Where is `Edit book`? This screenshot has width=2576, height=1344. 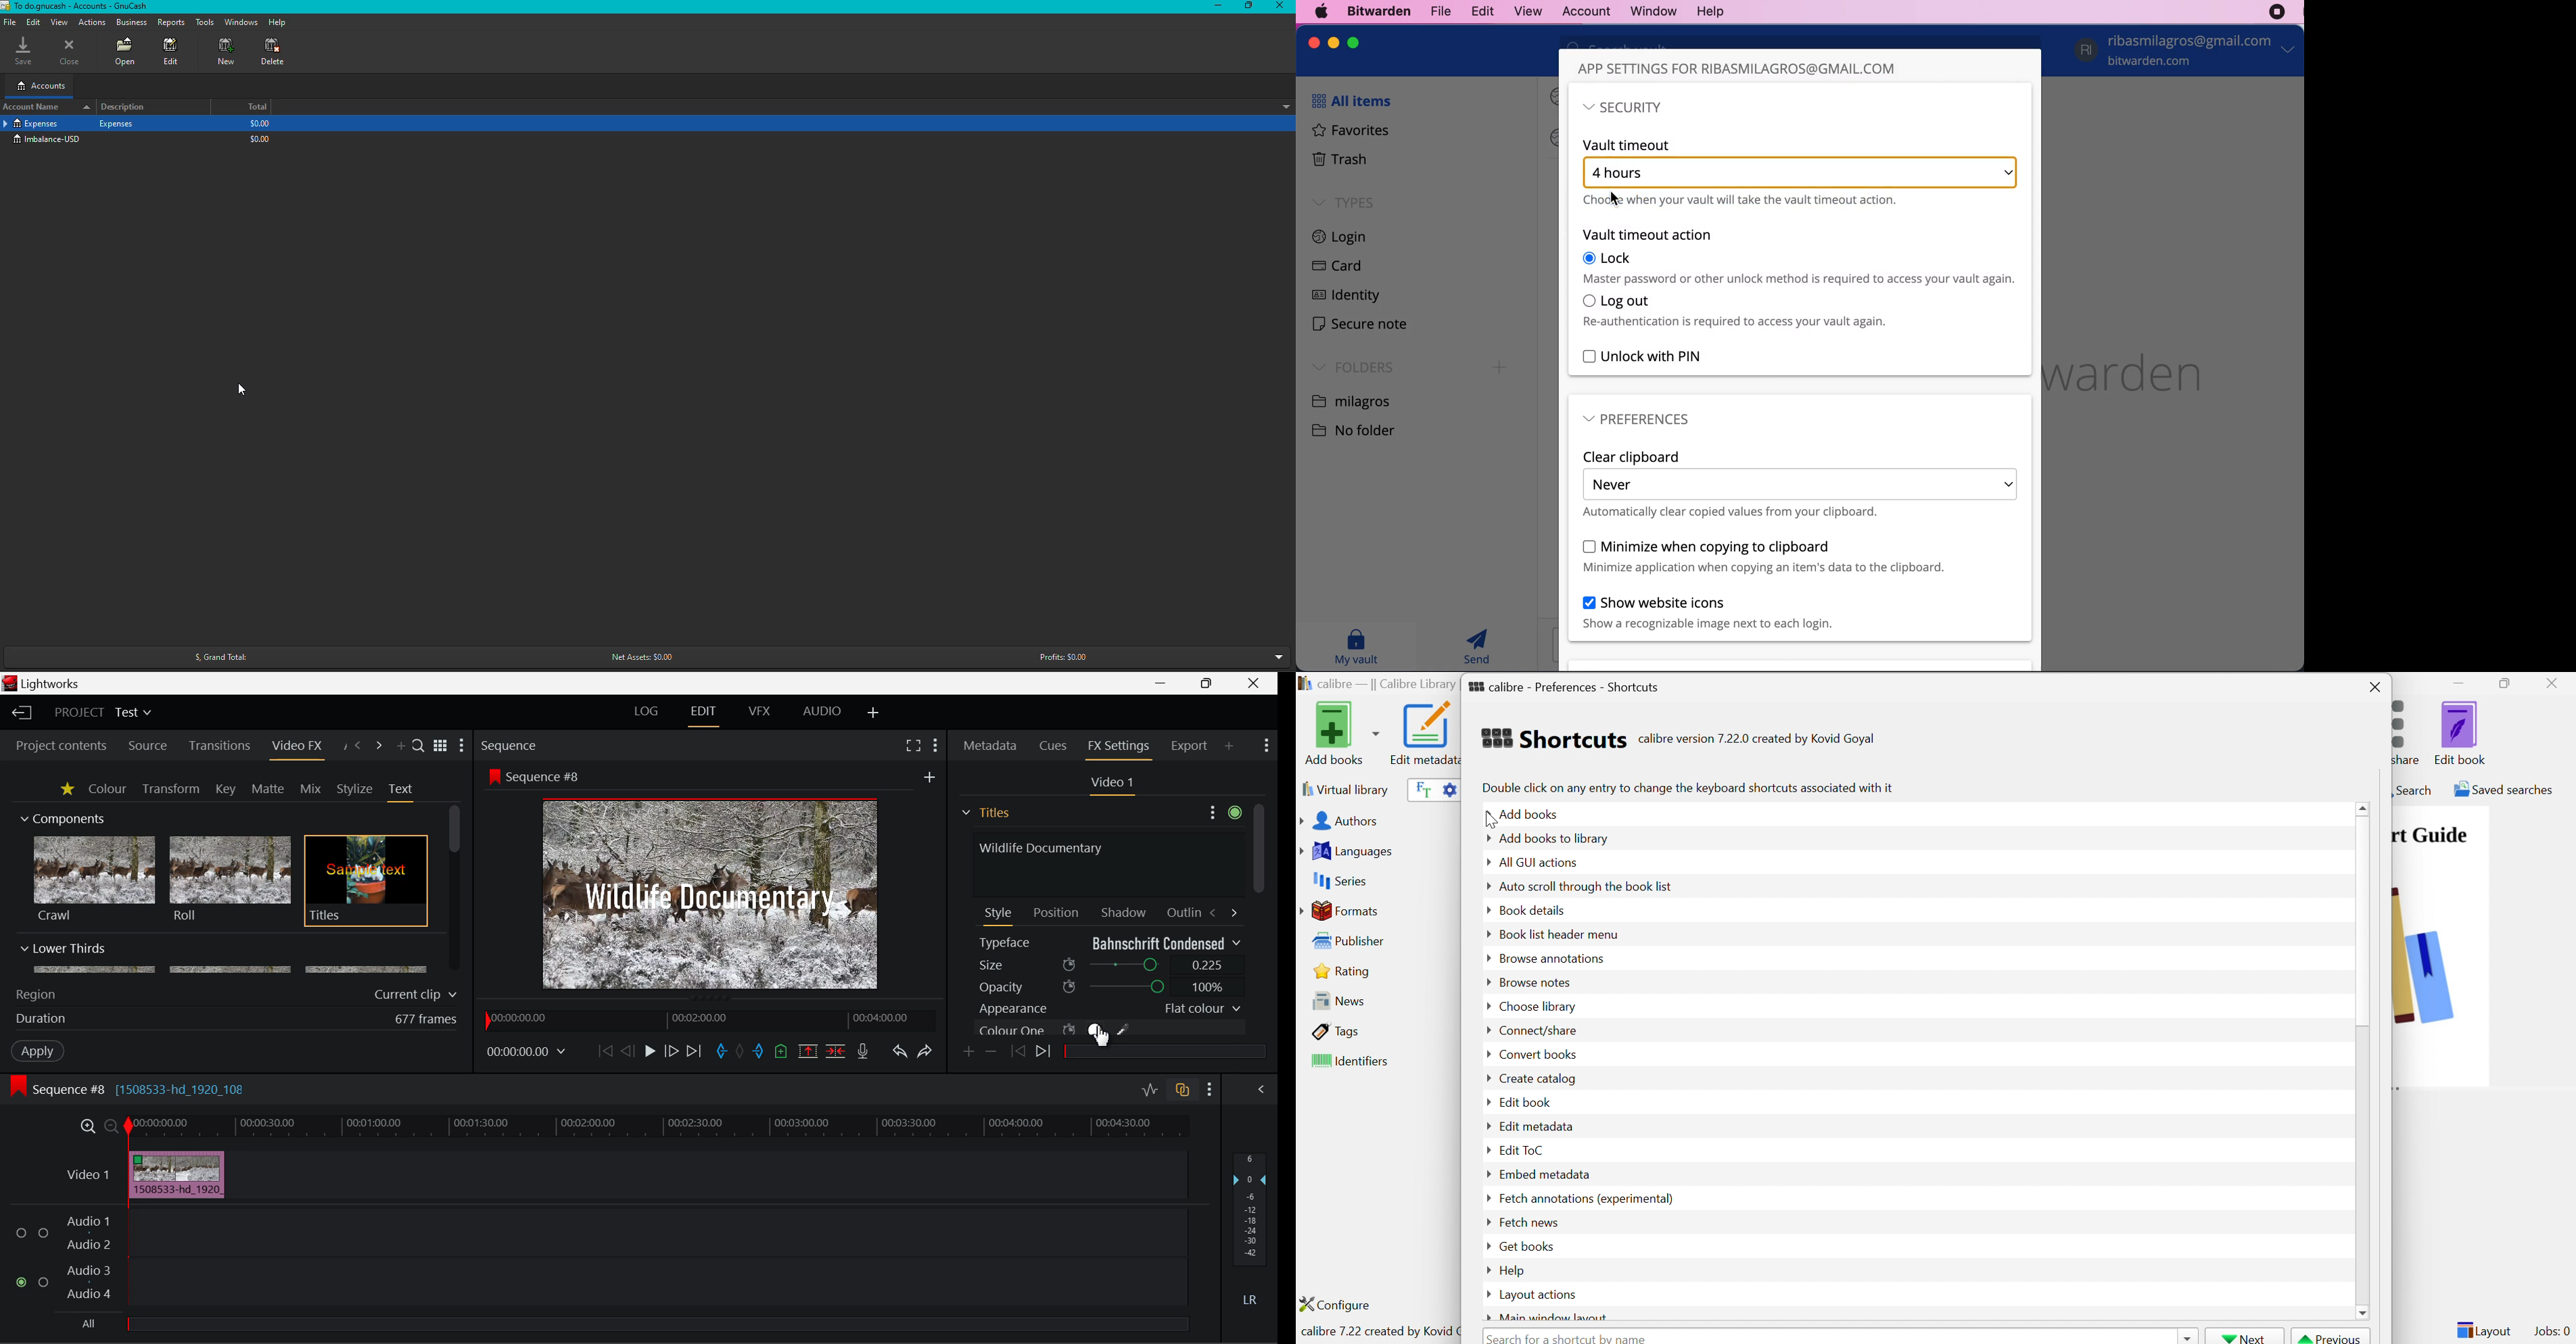 Edit book is located at coordinates (1527, 1101).